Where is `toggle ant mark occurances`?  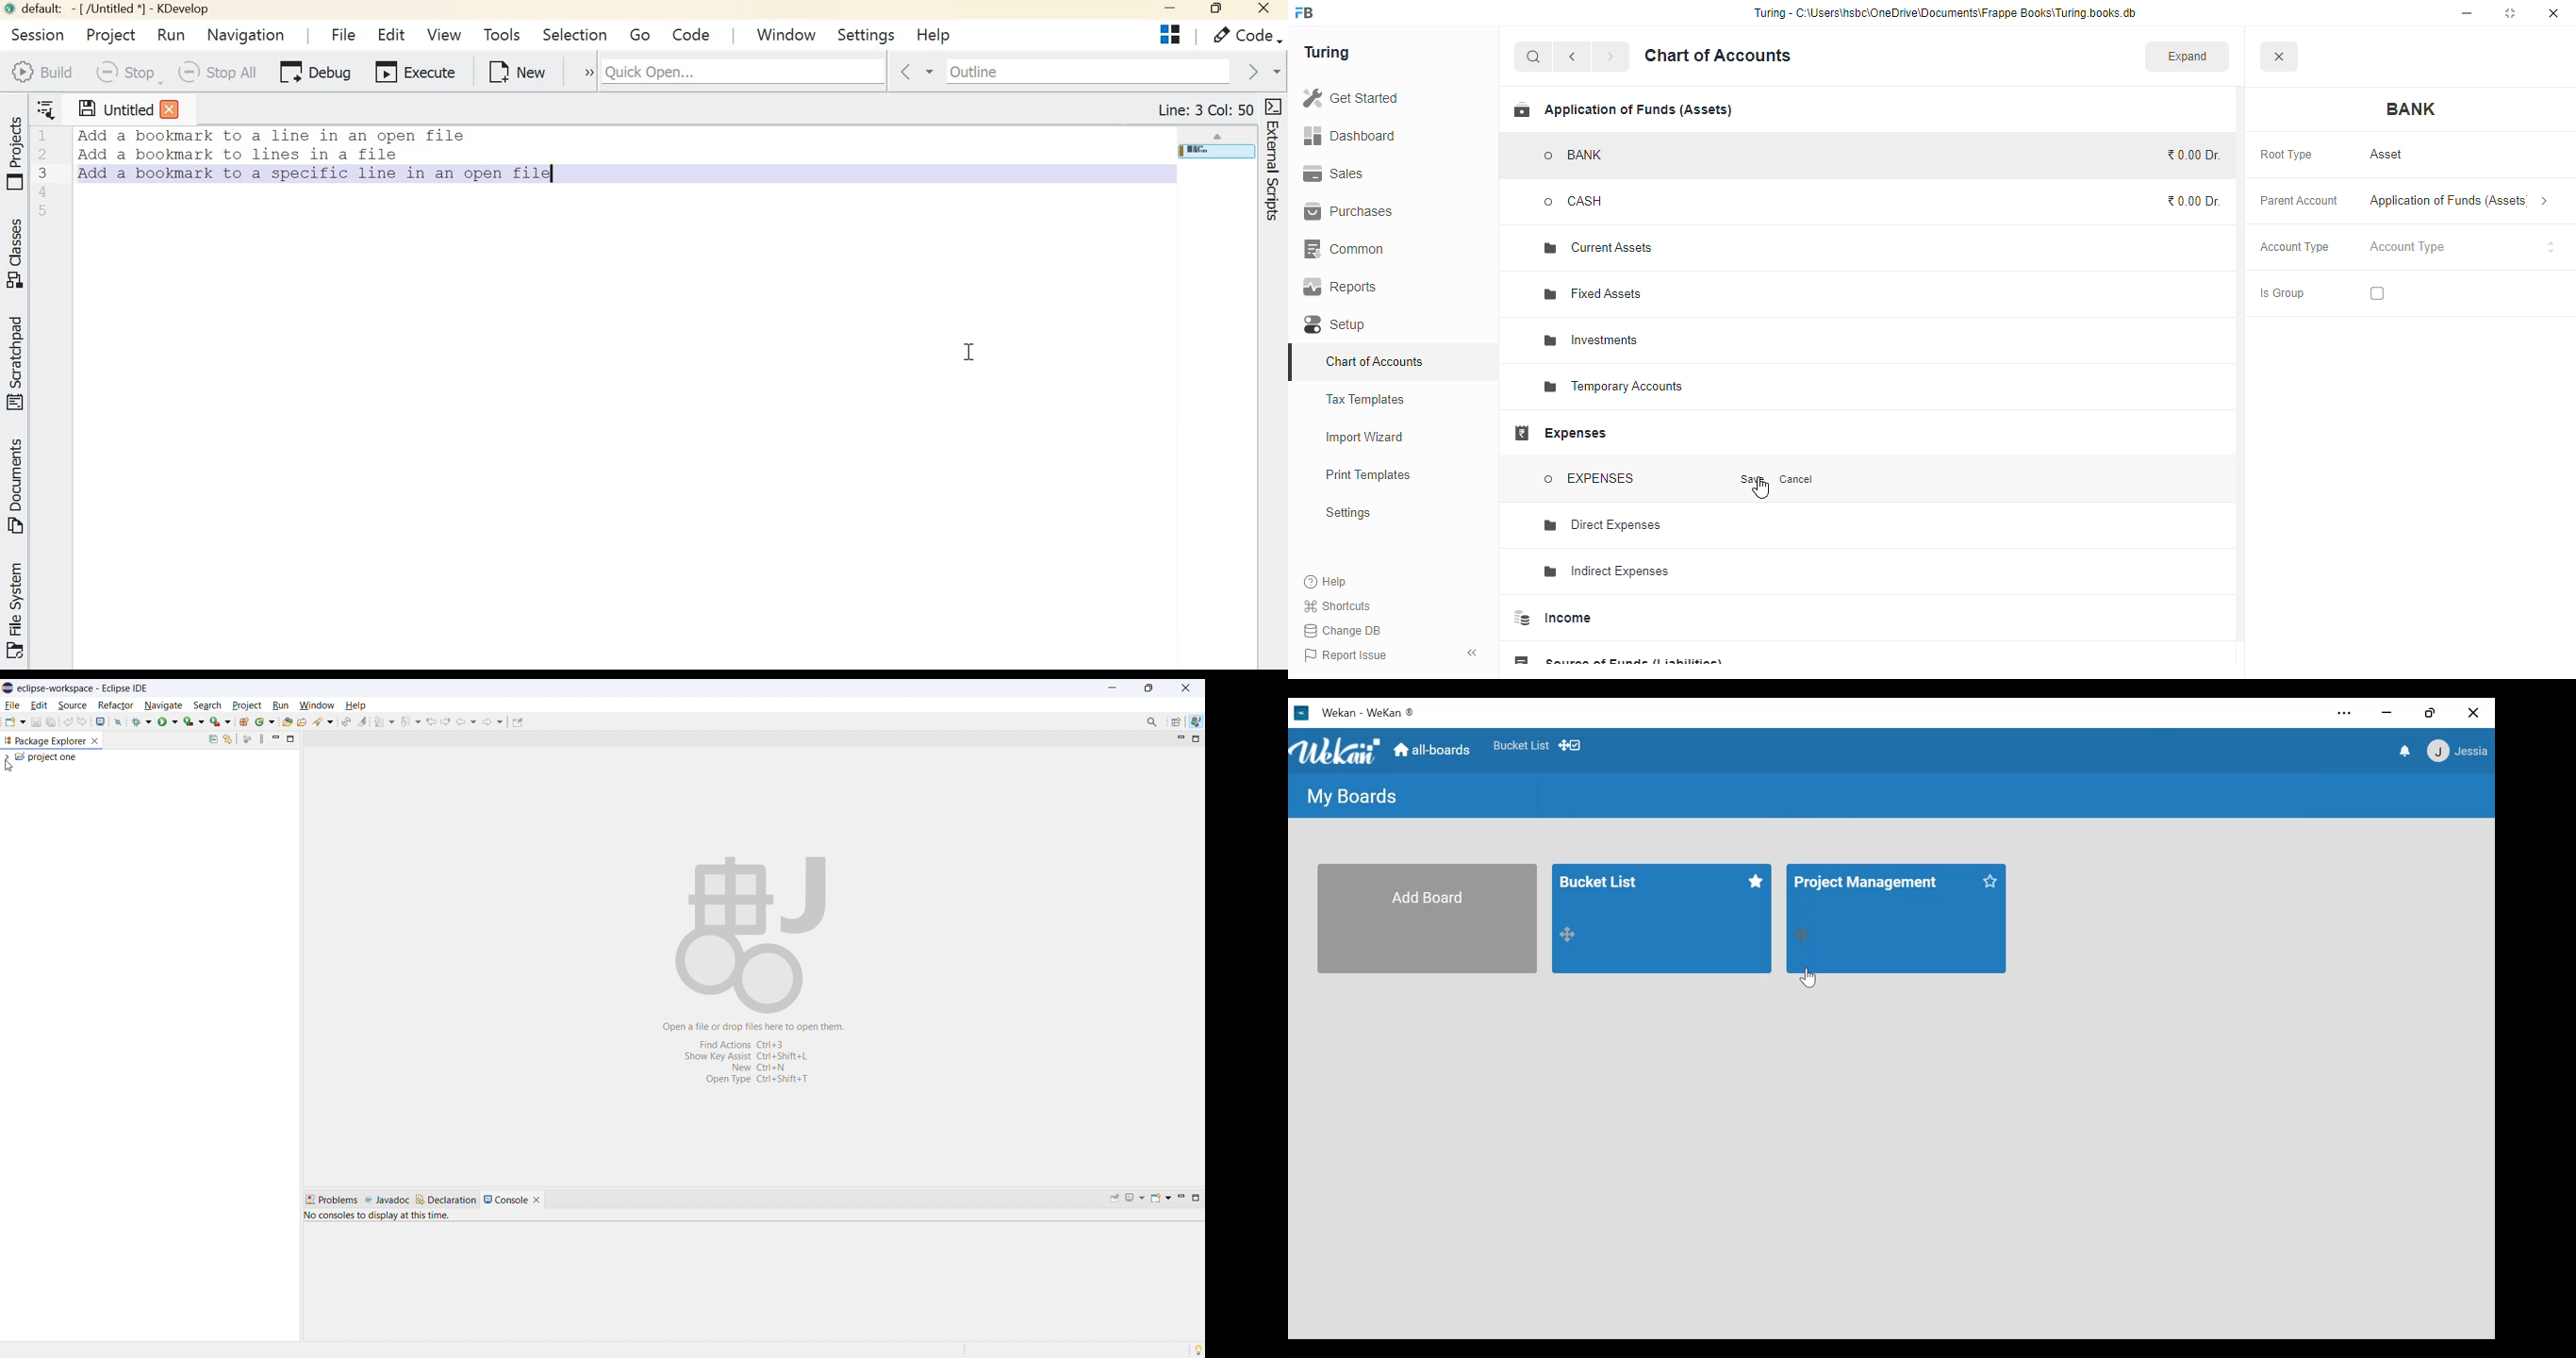
toggle ant mark occurances is located at coordinates (363, 720).